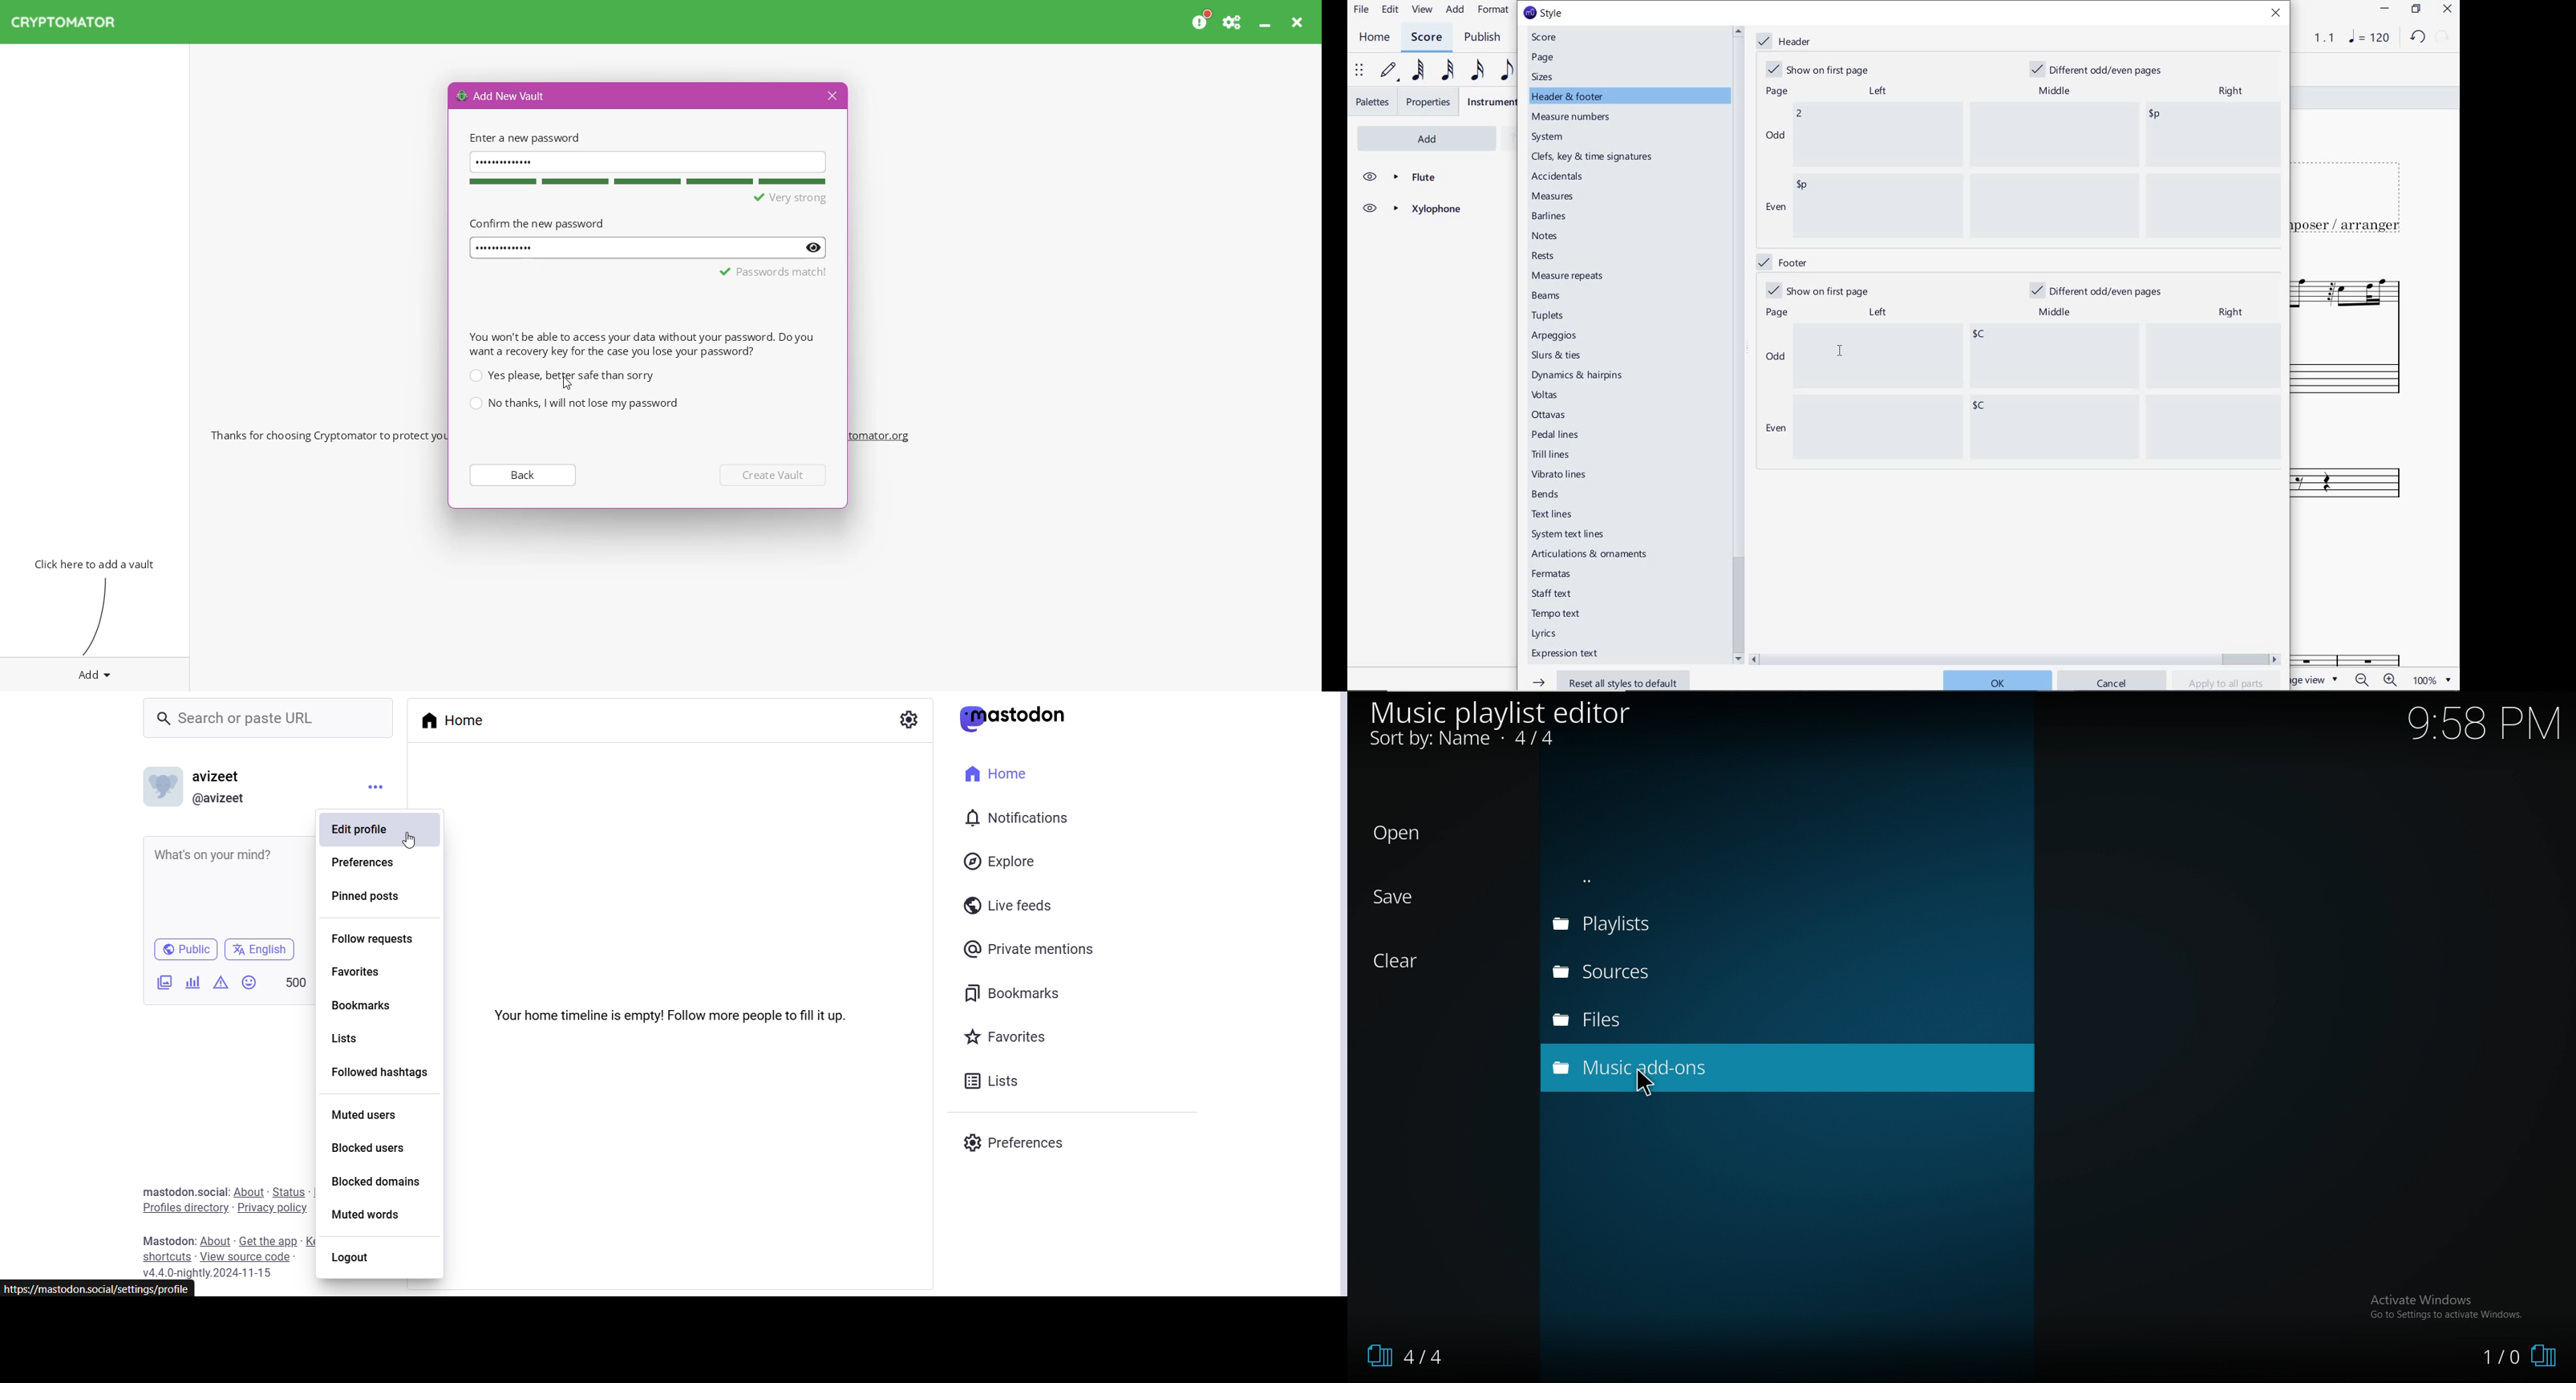  I want to click on , so click(1646, 1085).